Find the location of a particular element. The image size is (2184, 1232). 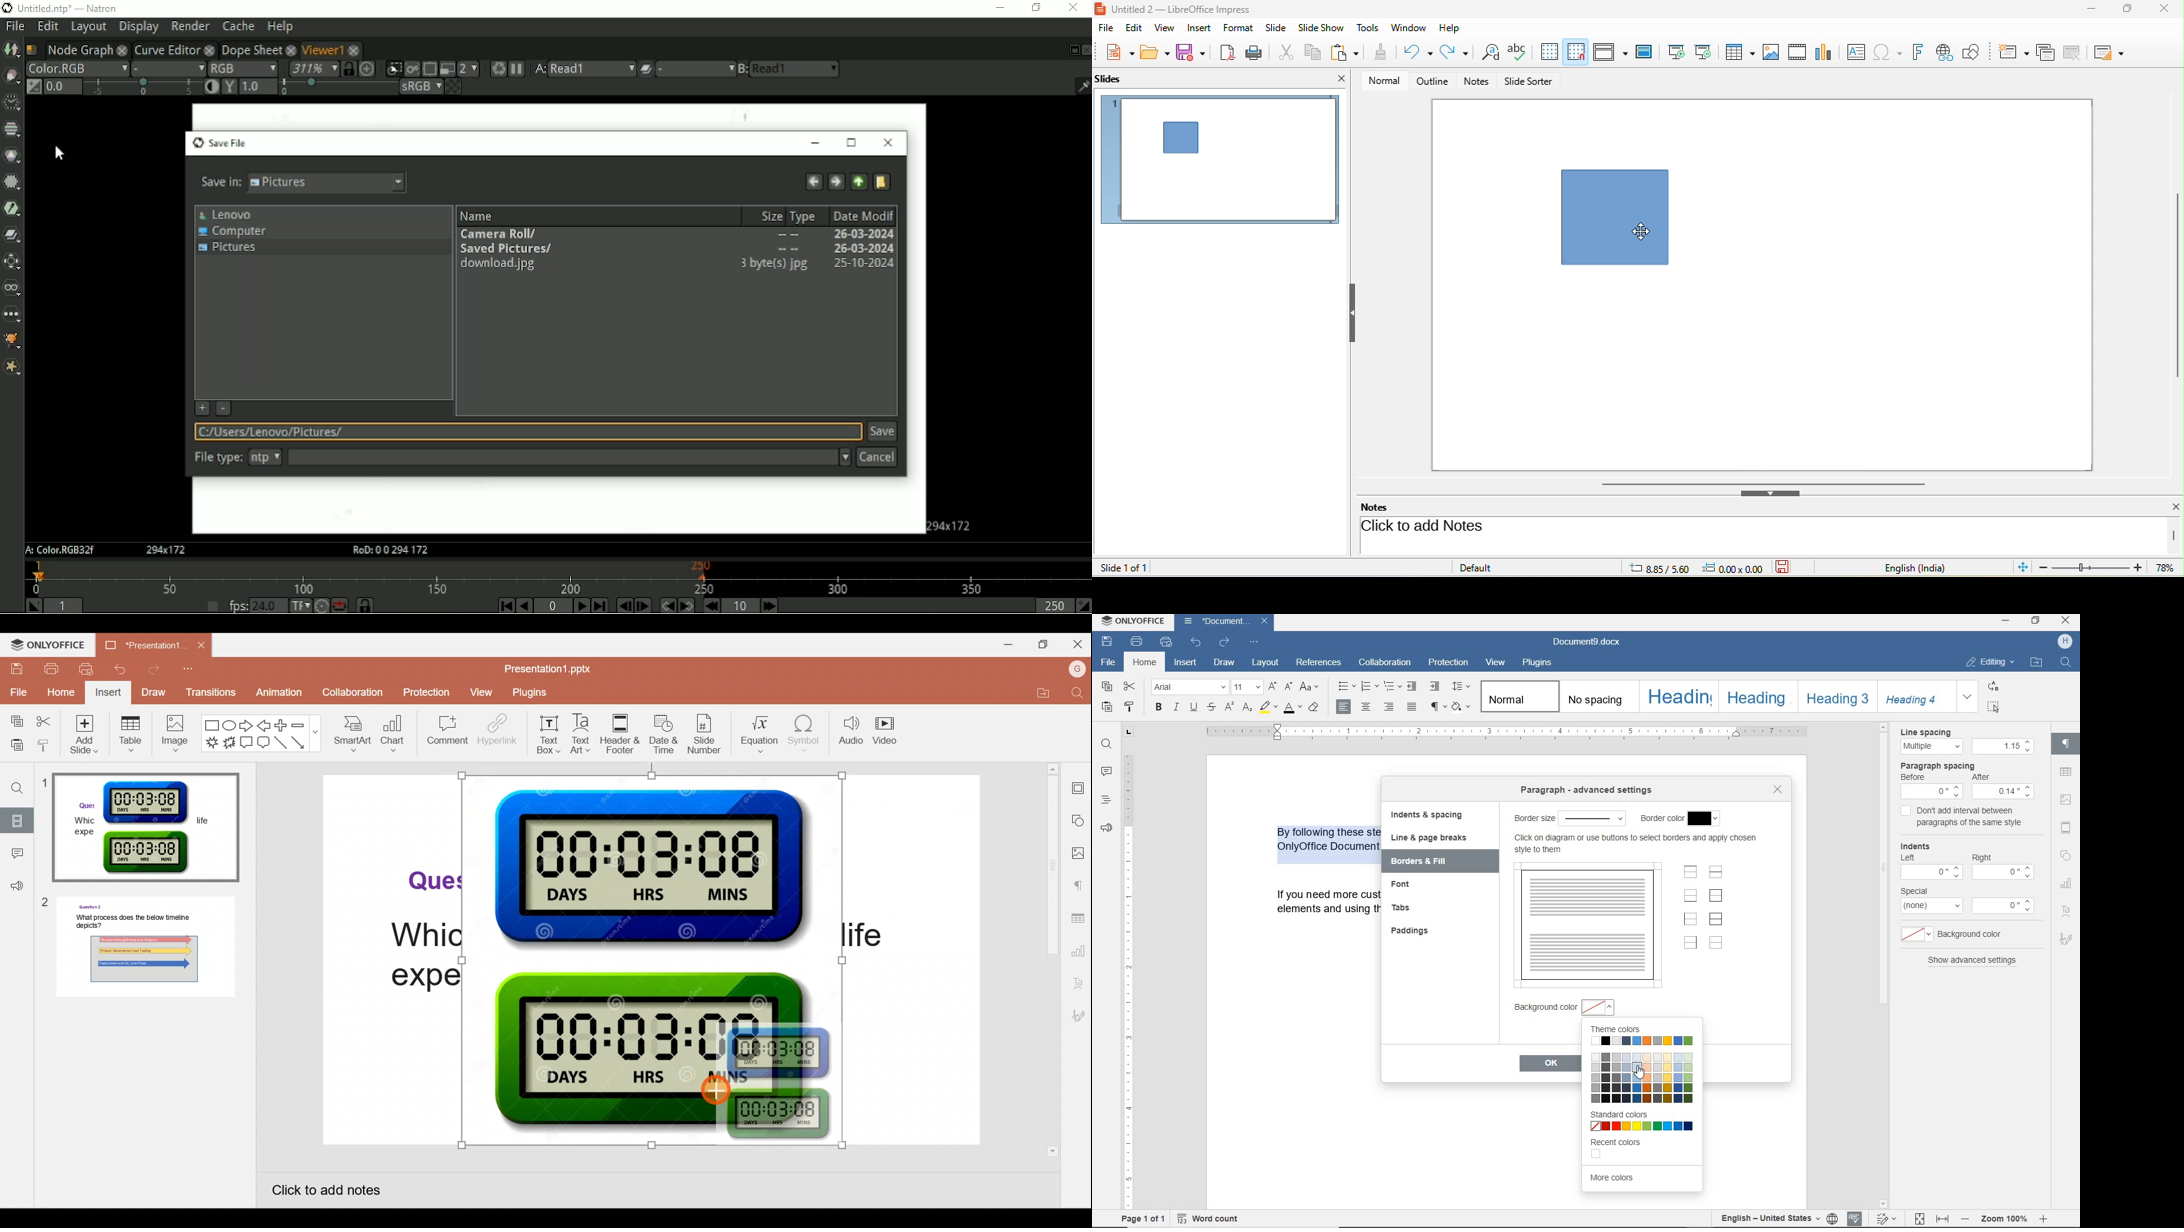

find and replace is located at coordinates (1489, 54).